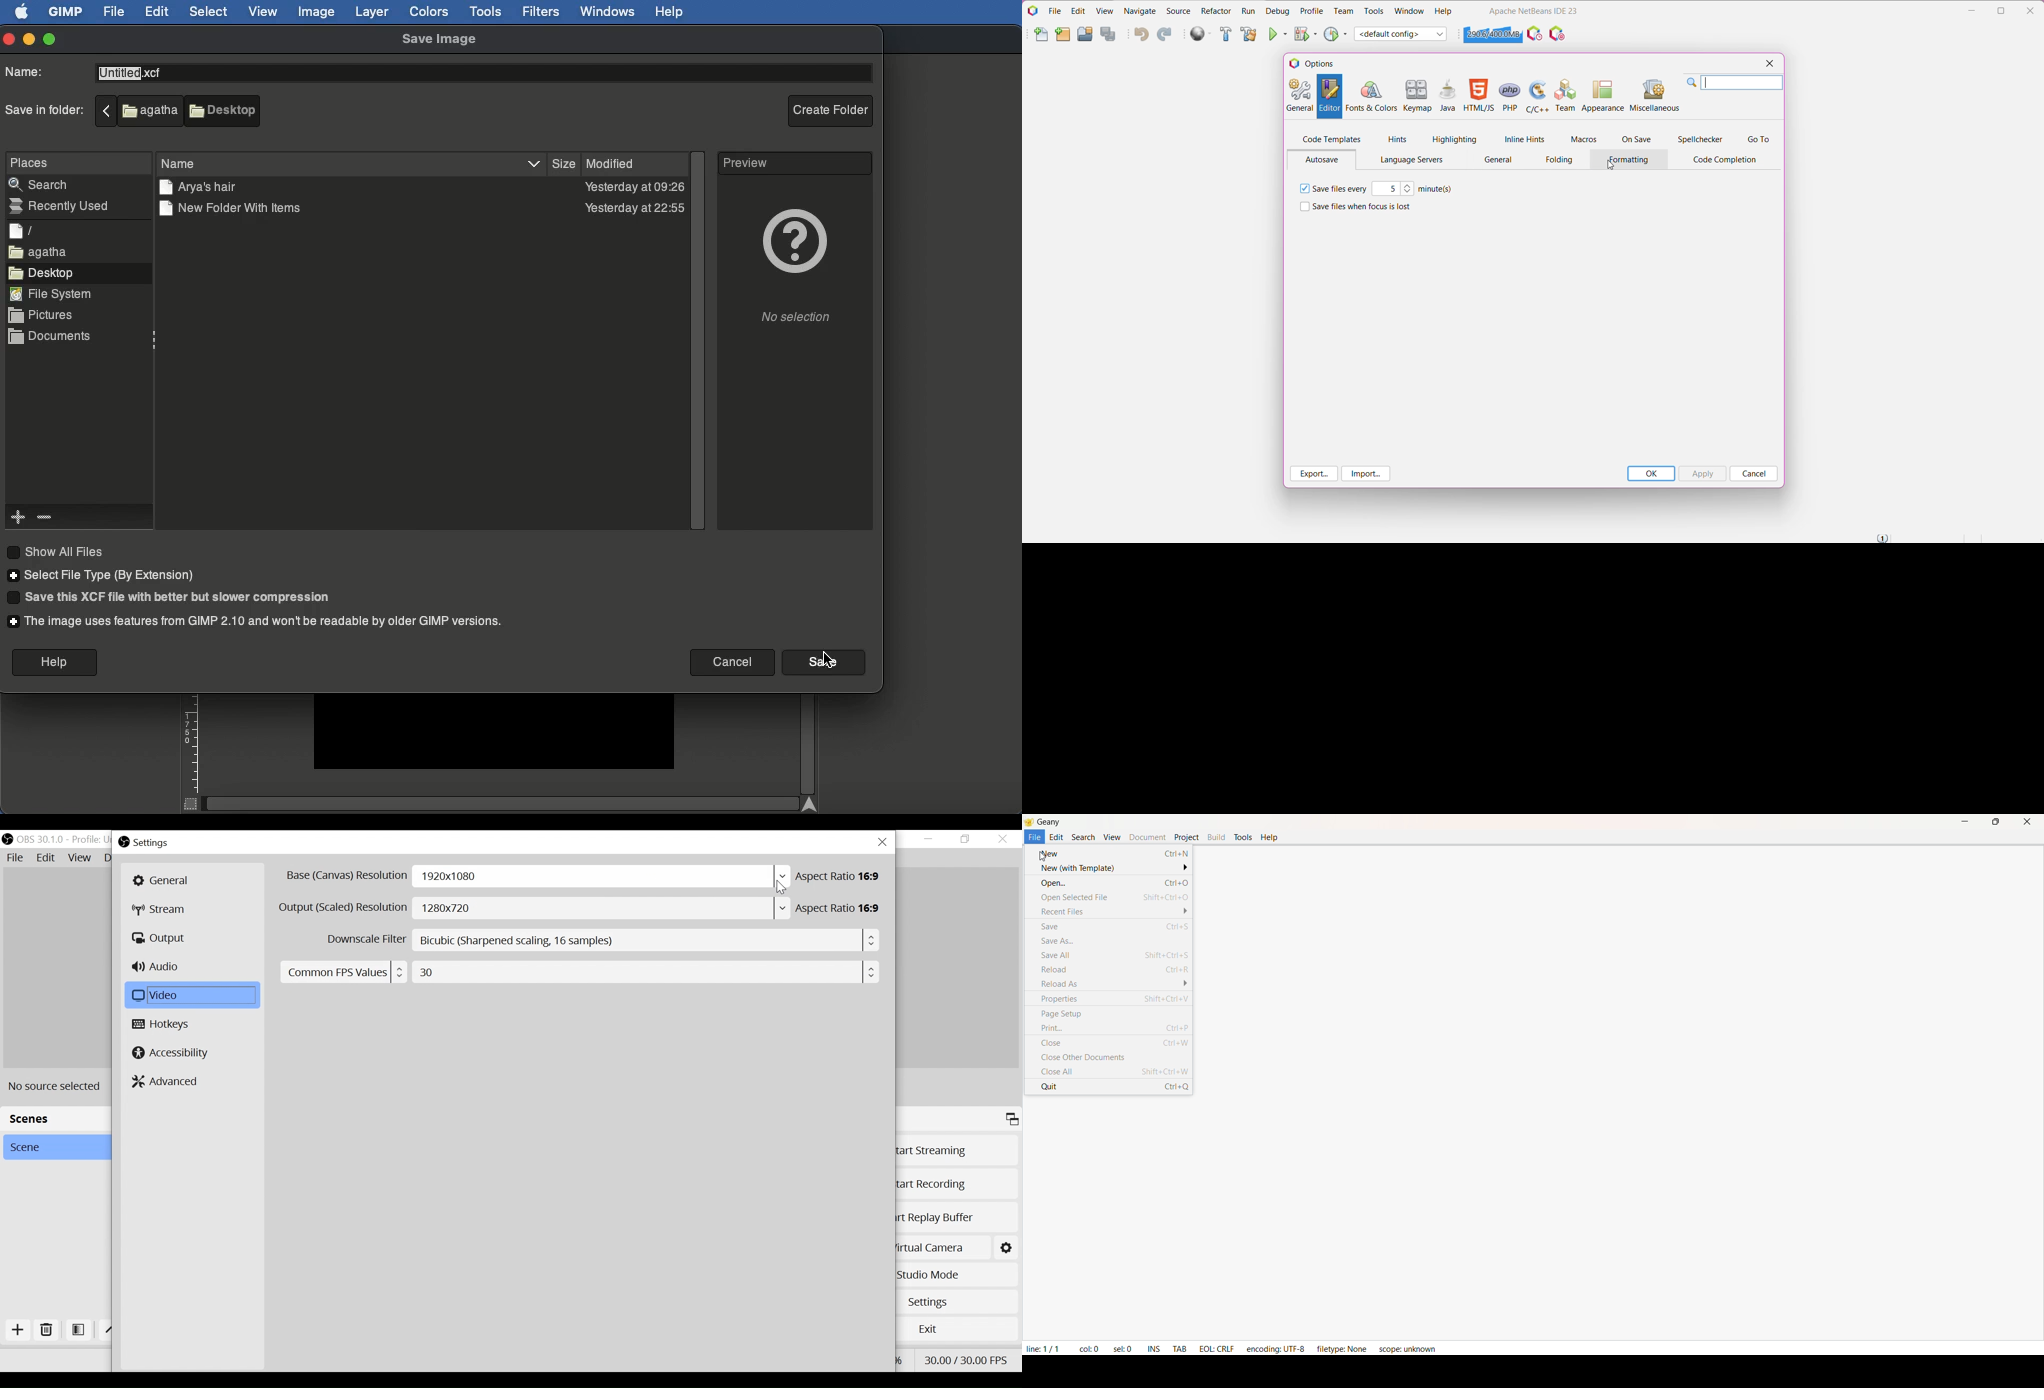 The height and width of the screenshot is (1400, 2044). What do you see at coordinates (164, 910) in the screenshot?
I see `Stream` at bounding box center [164, 910].